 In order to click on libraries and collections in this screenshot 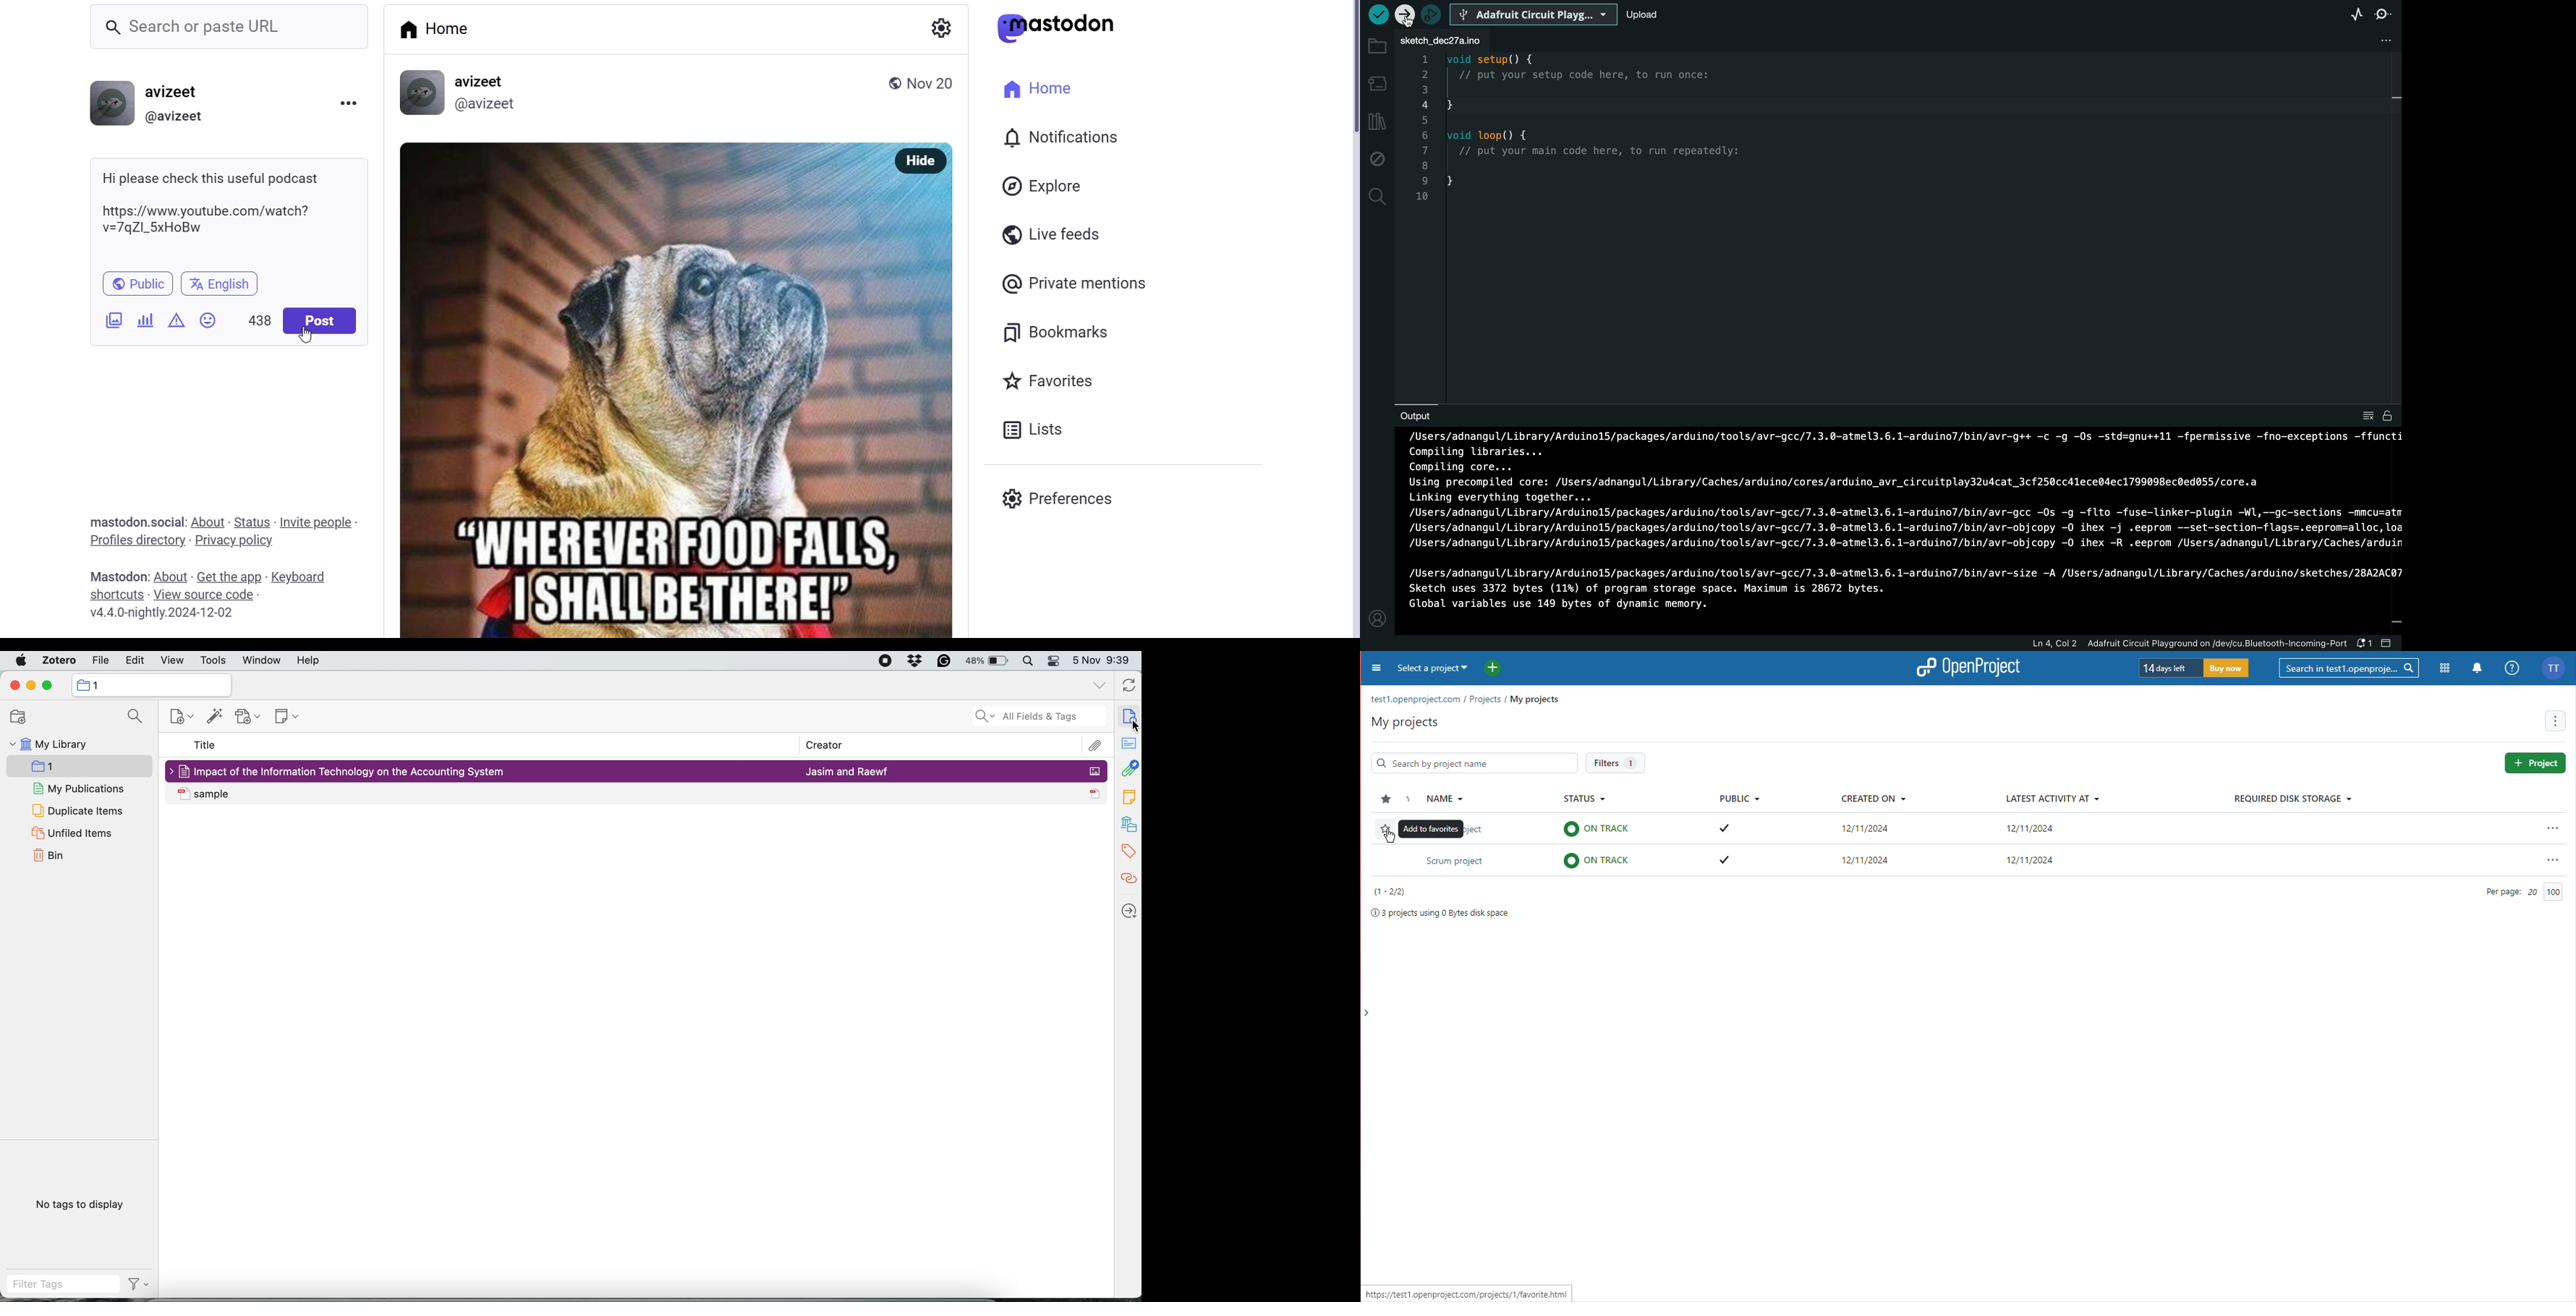, I will do `click(1129, 824)`.